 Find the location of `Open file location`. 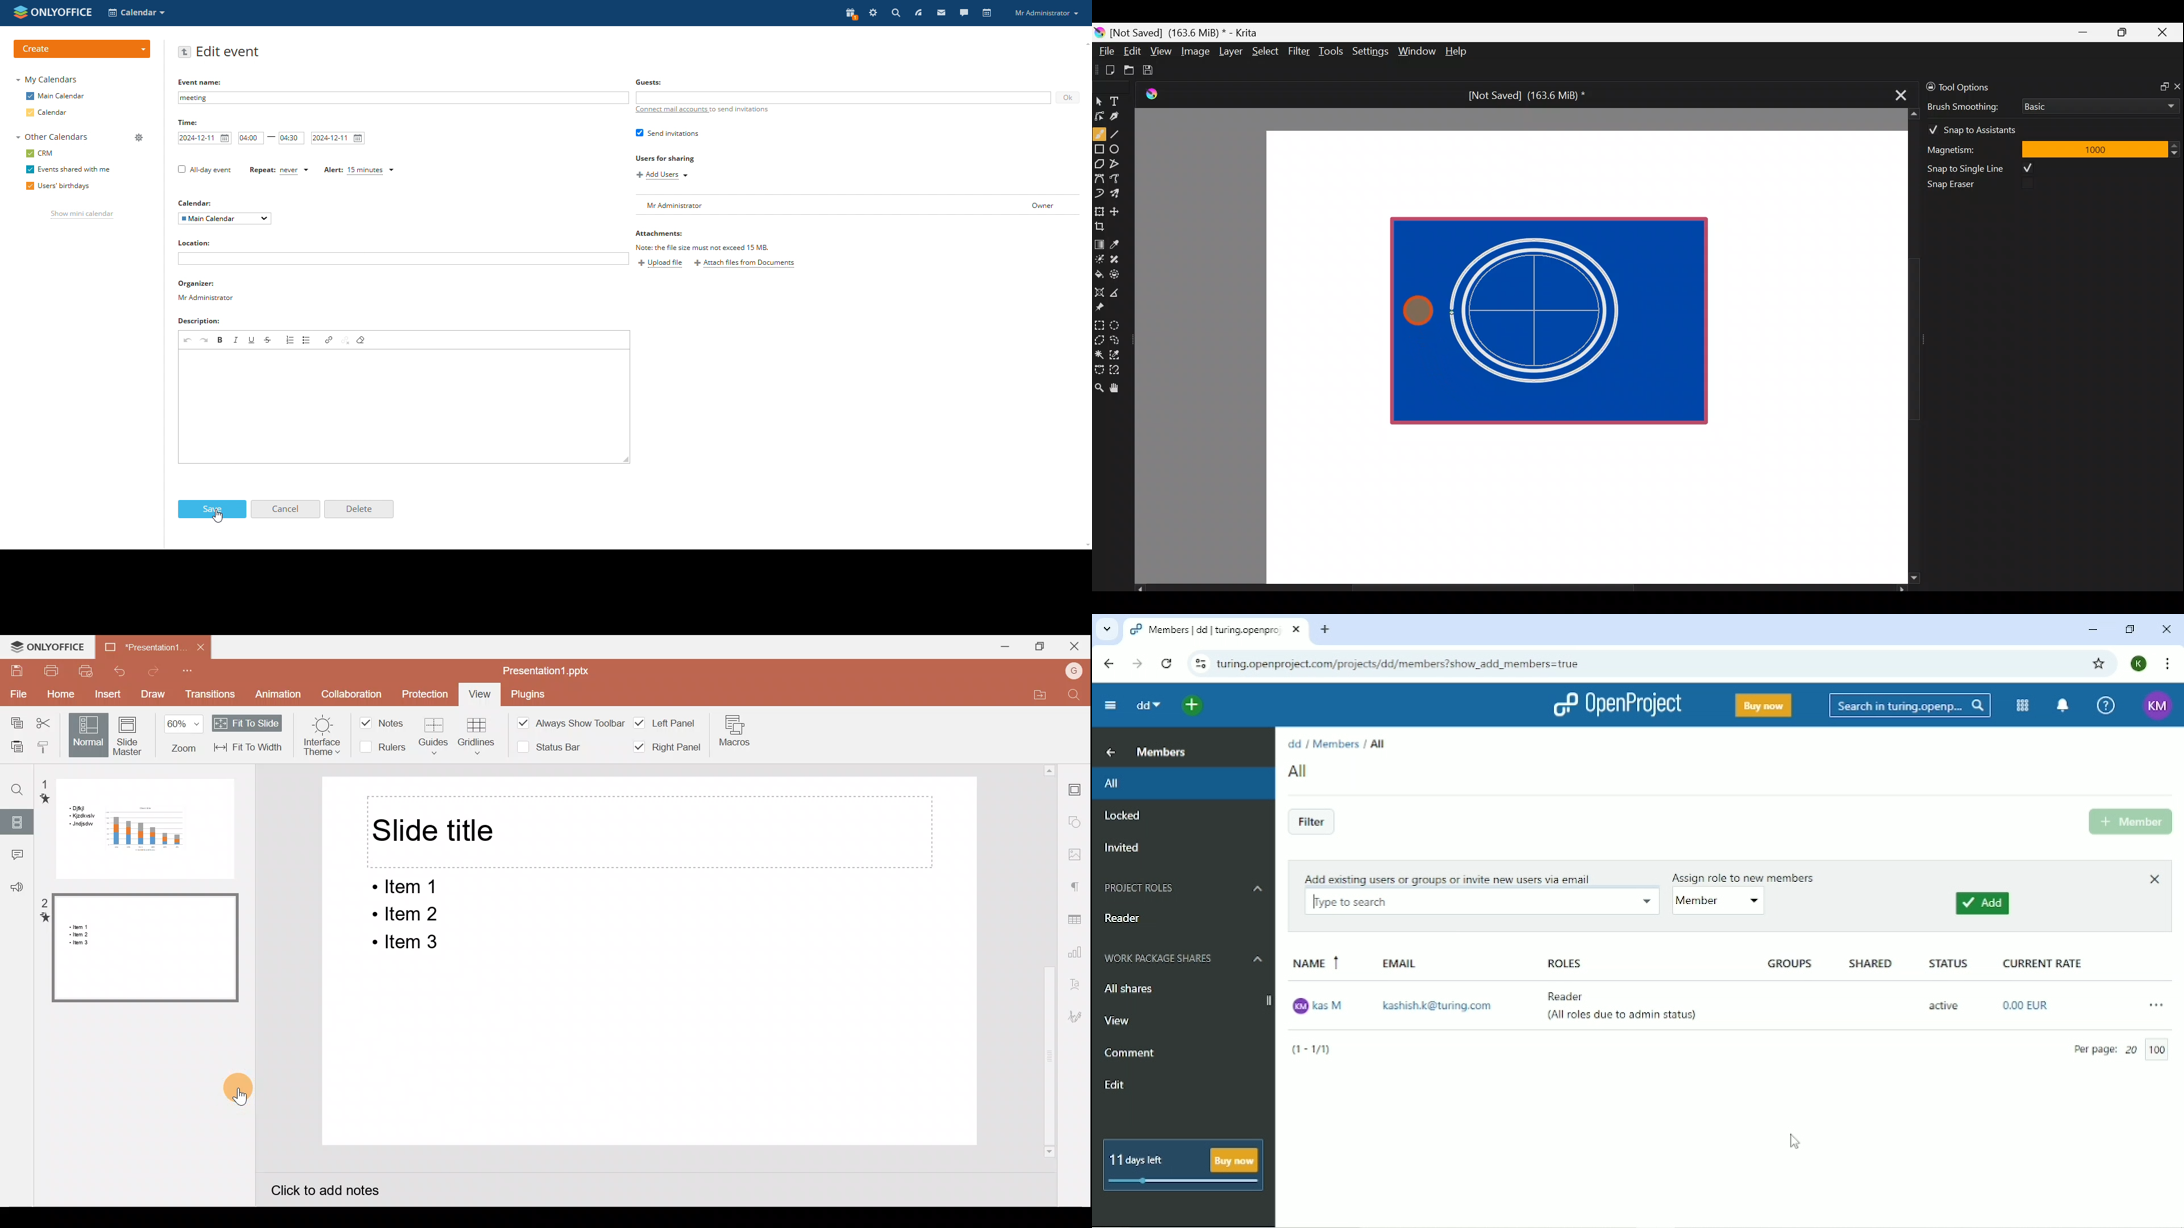

Open file location is located at coordinates (1039, 695).